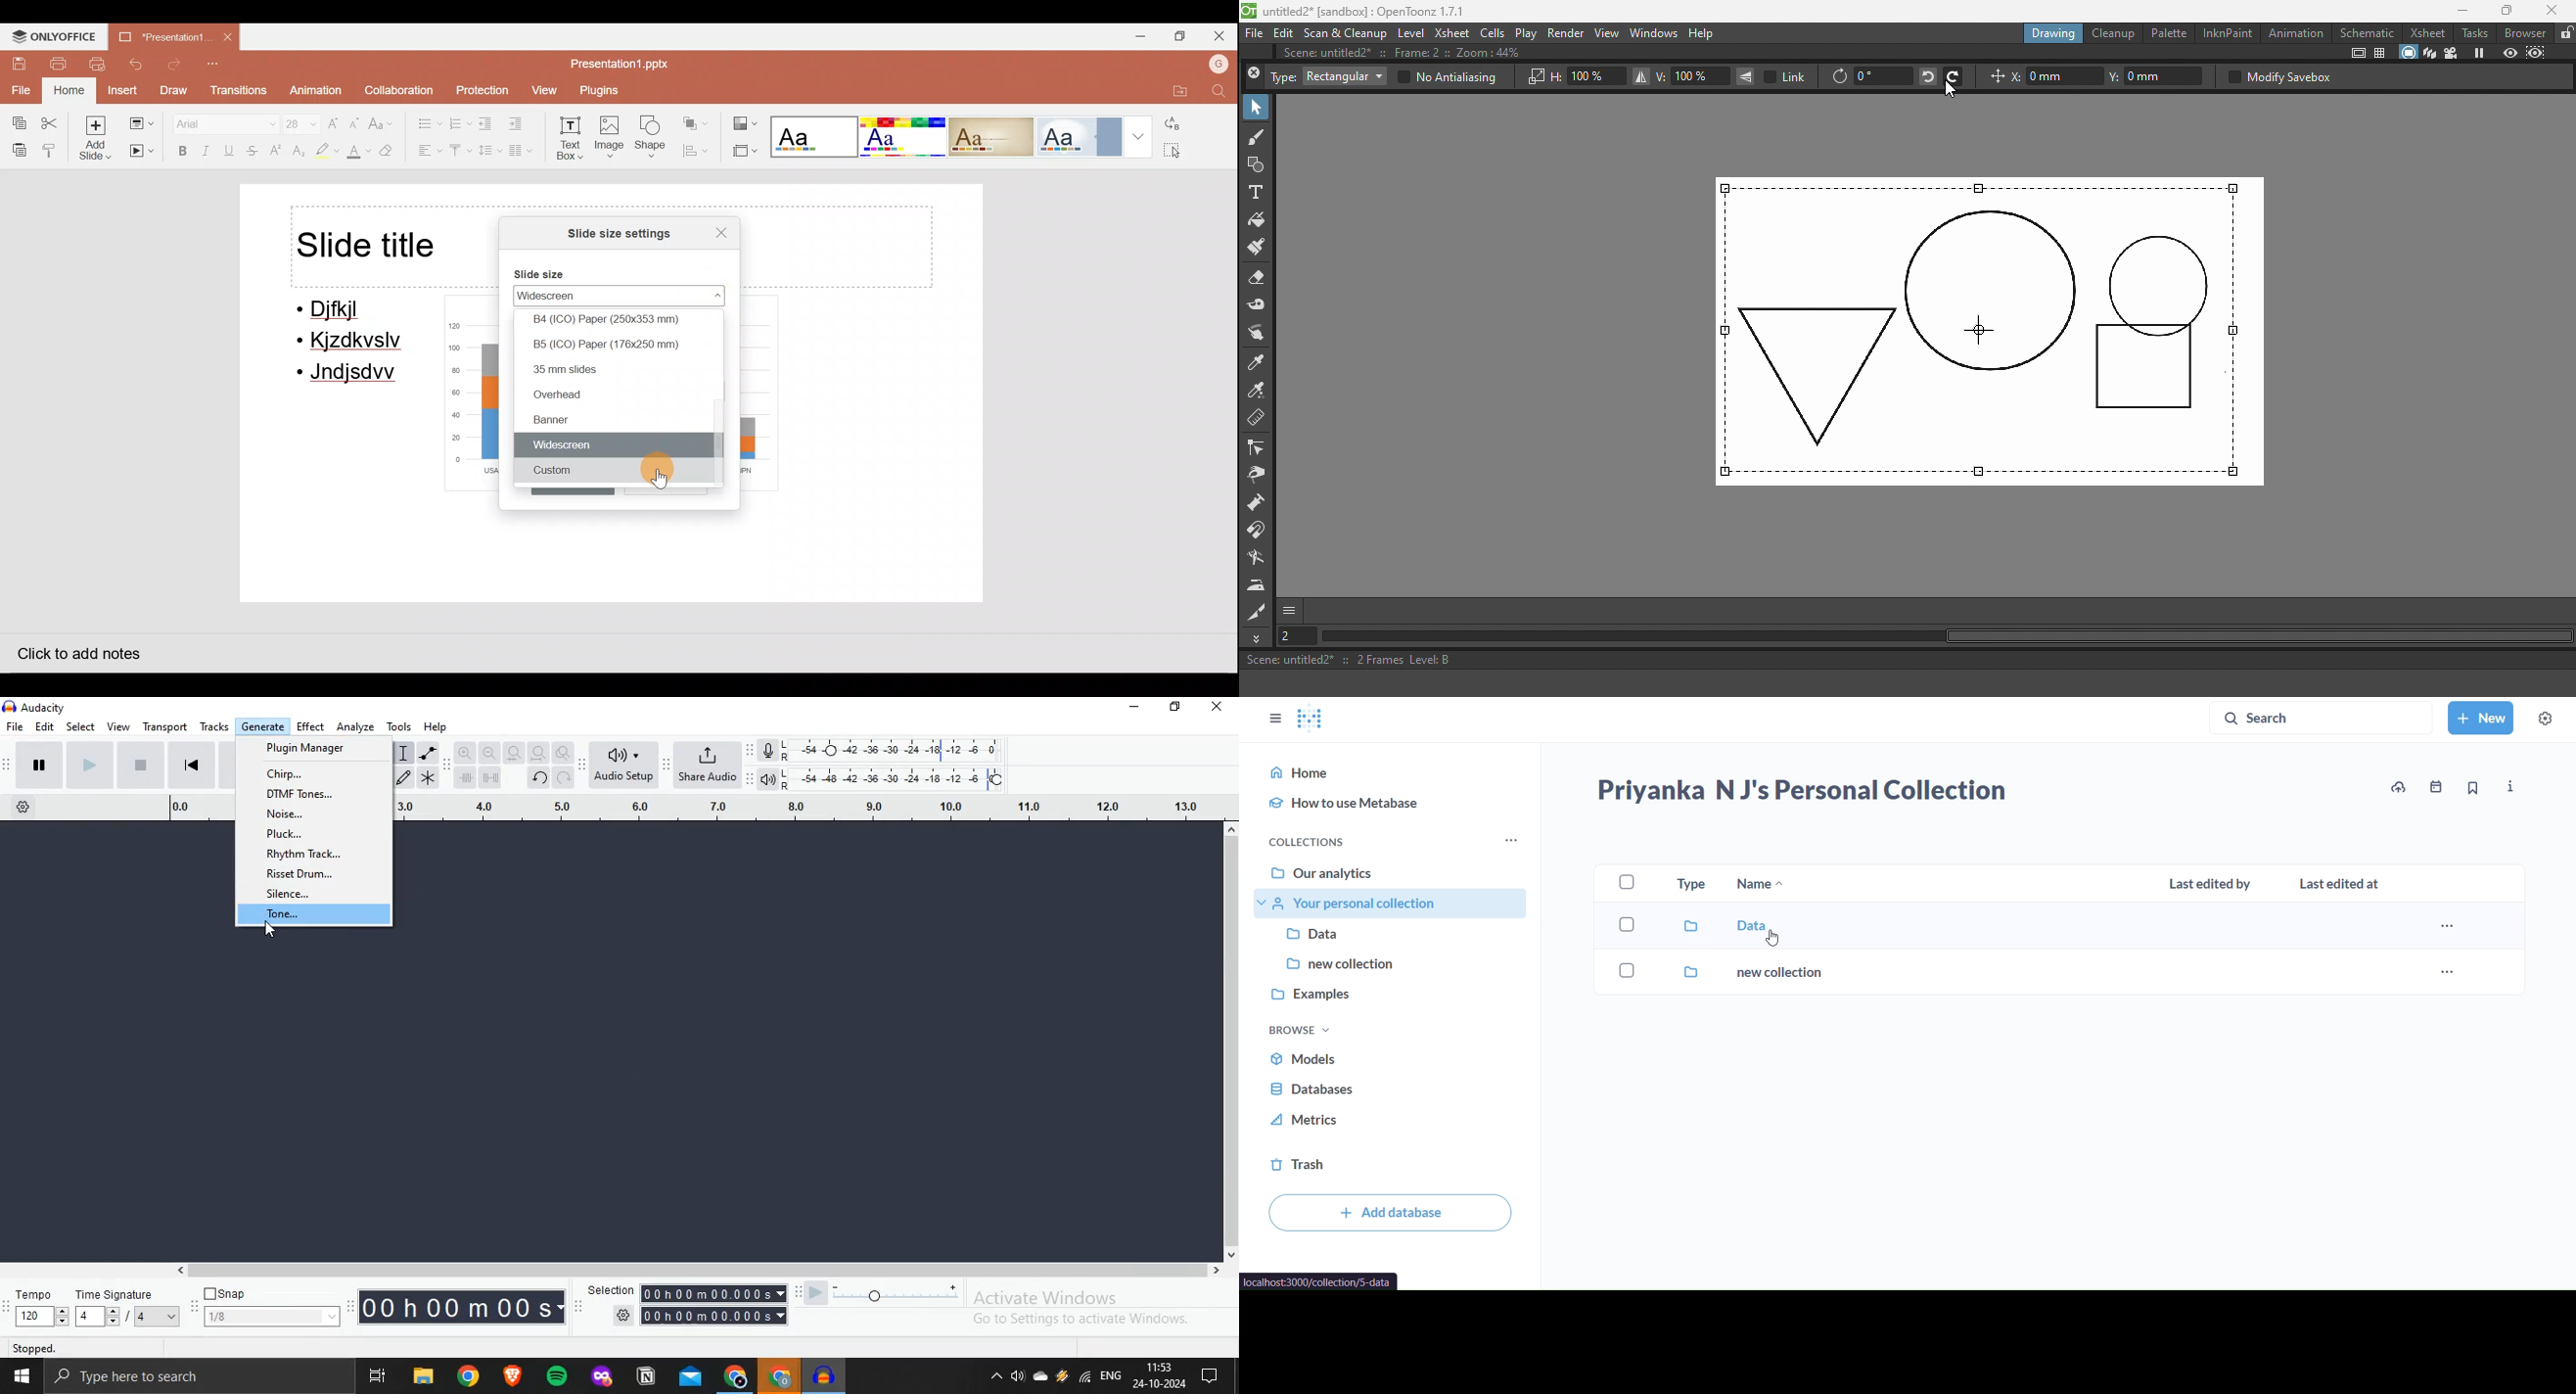 The width and height of the screenshot is (2576, 1400). I want to click on risset drum, so click(305, 877).